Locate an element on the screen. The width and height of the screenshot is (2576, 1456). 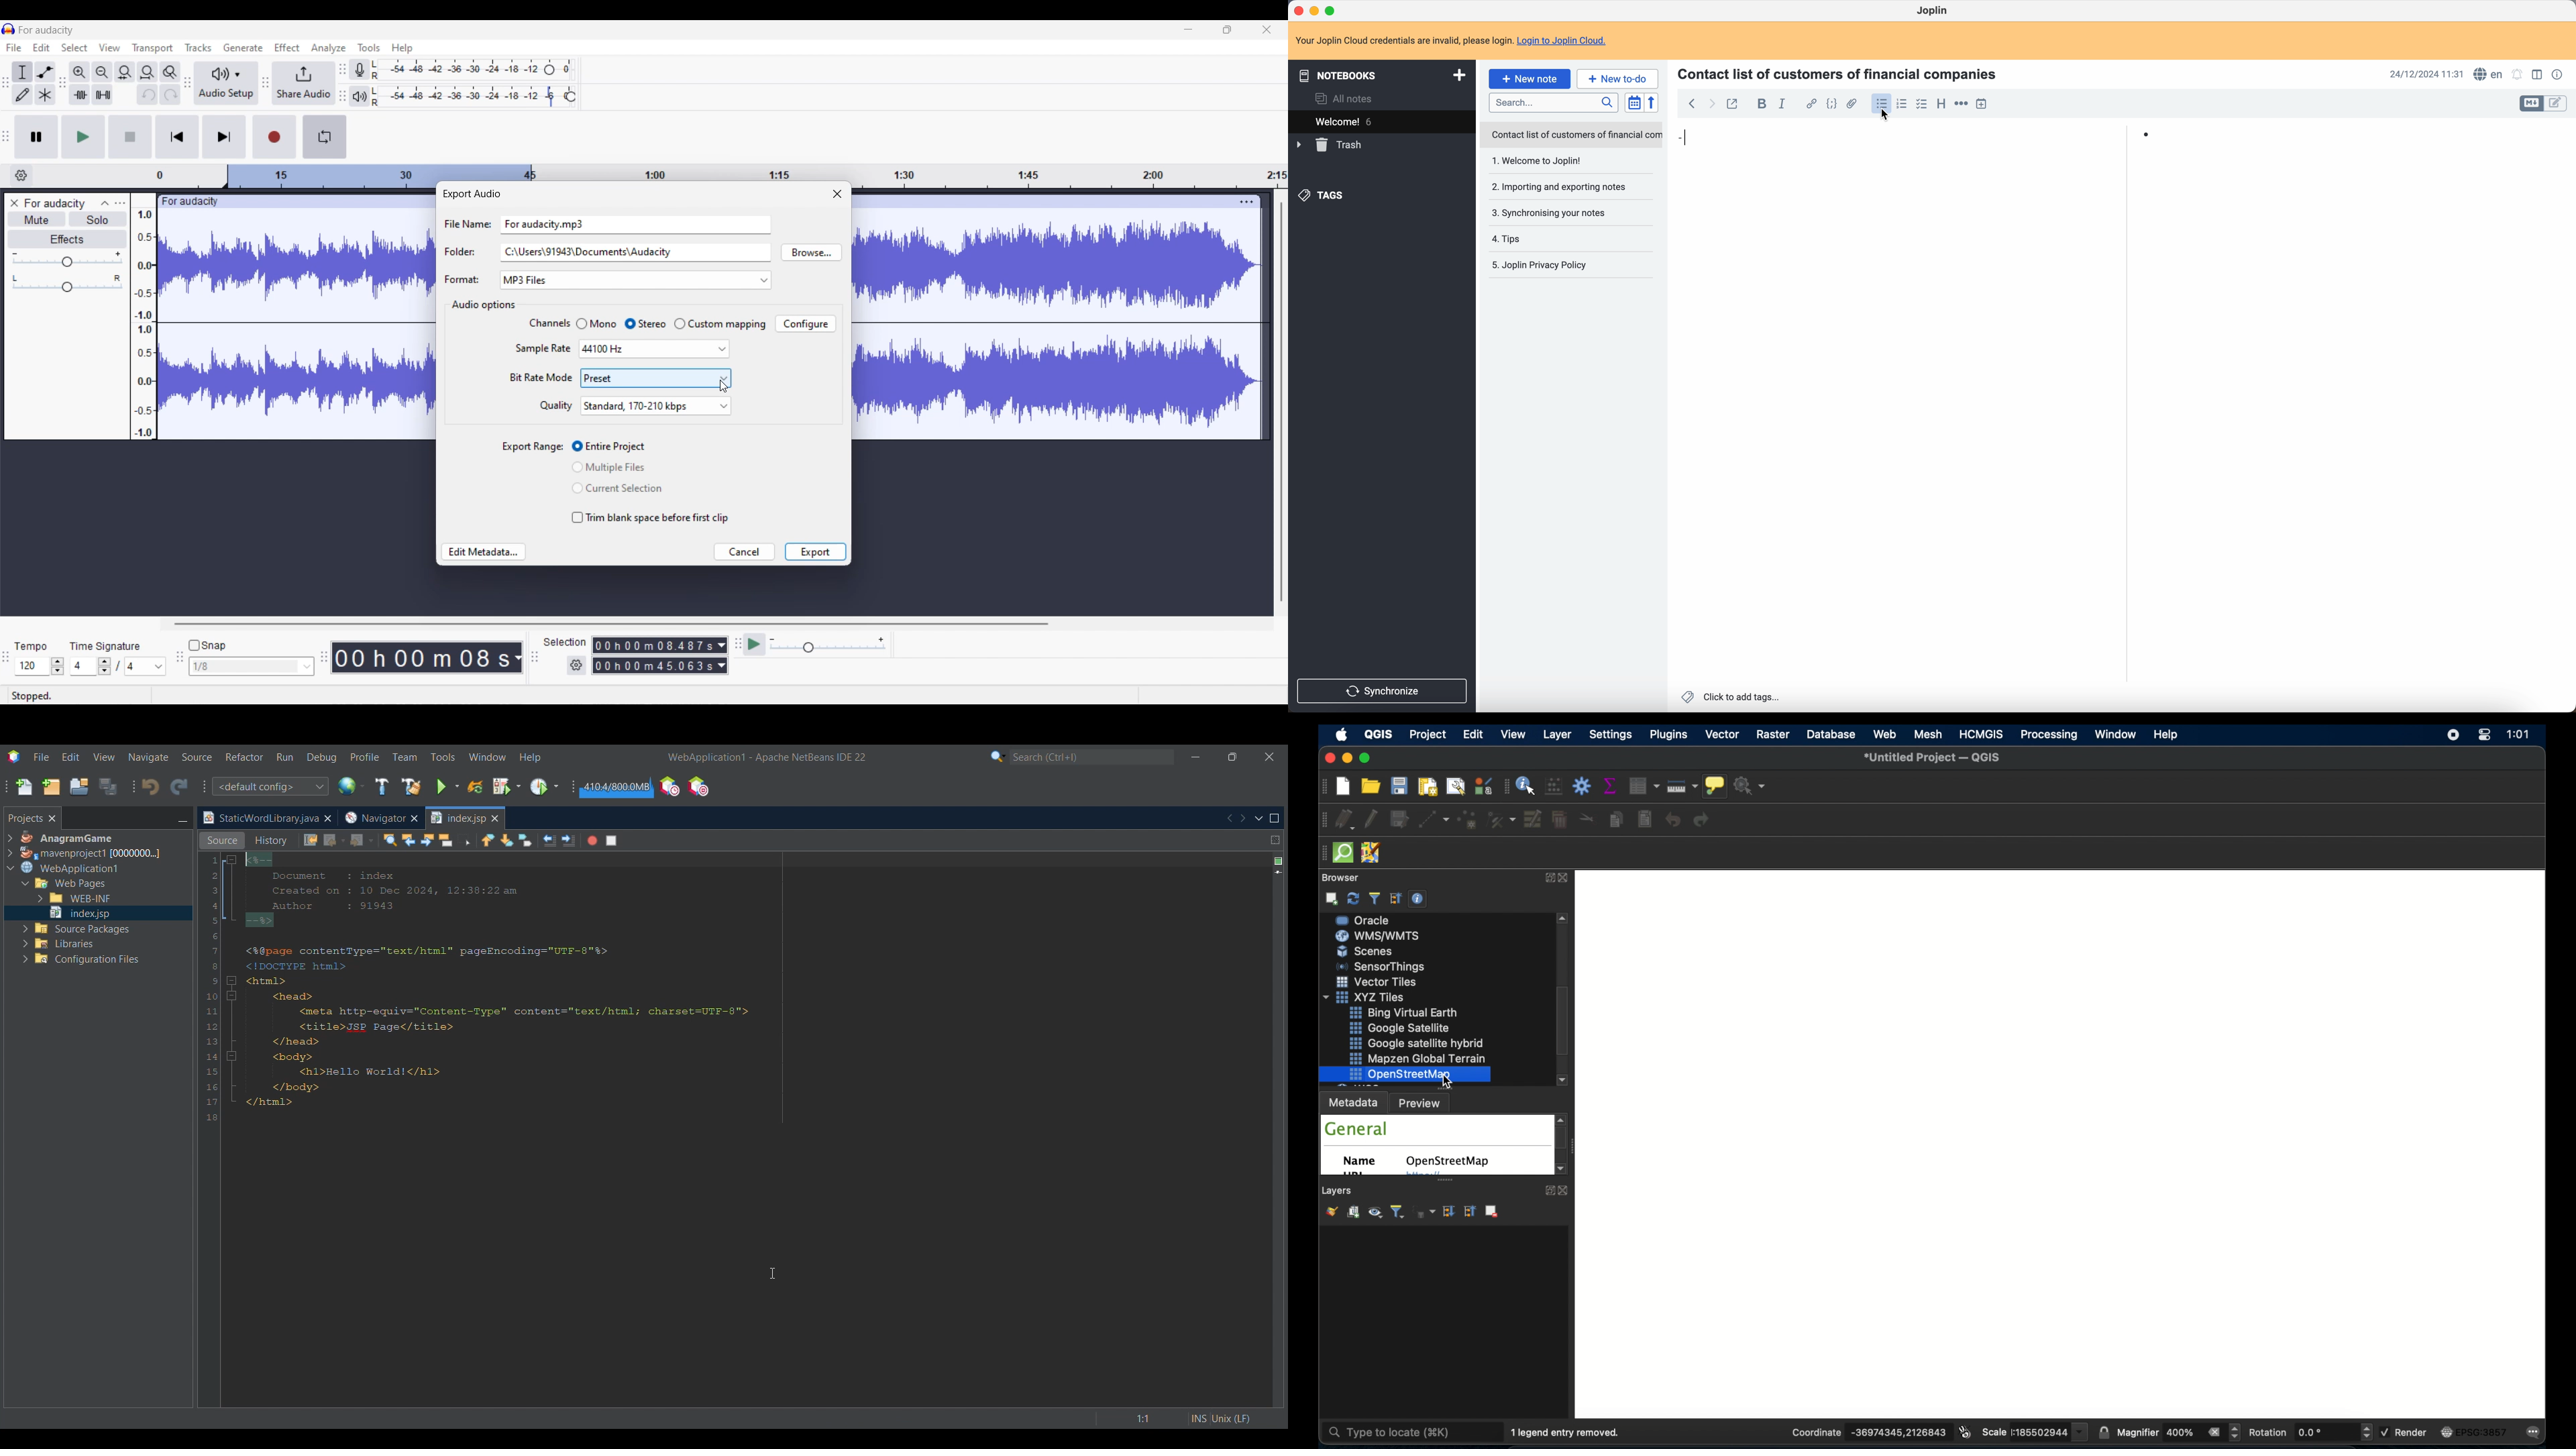
attach file is located at coordinates (1852, 103).